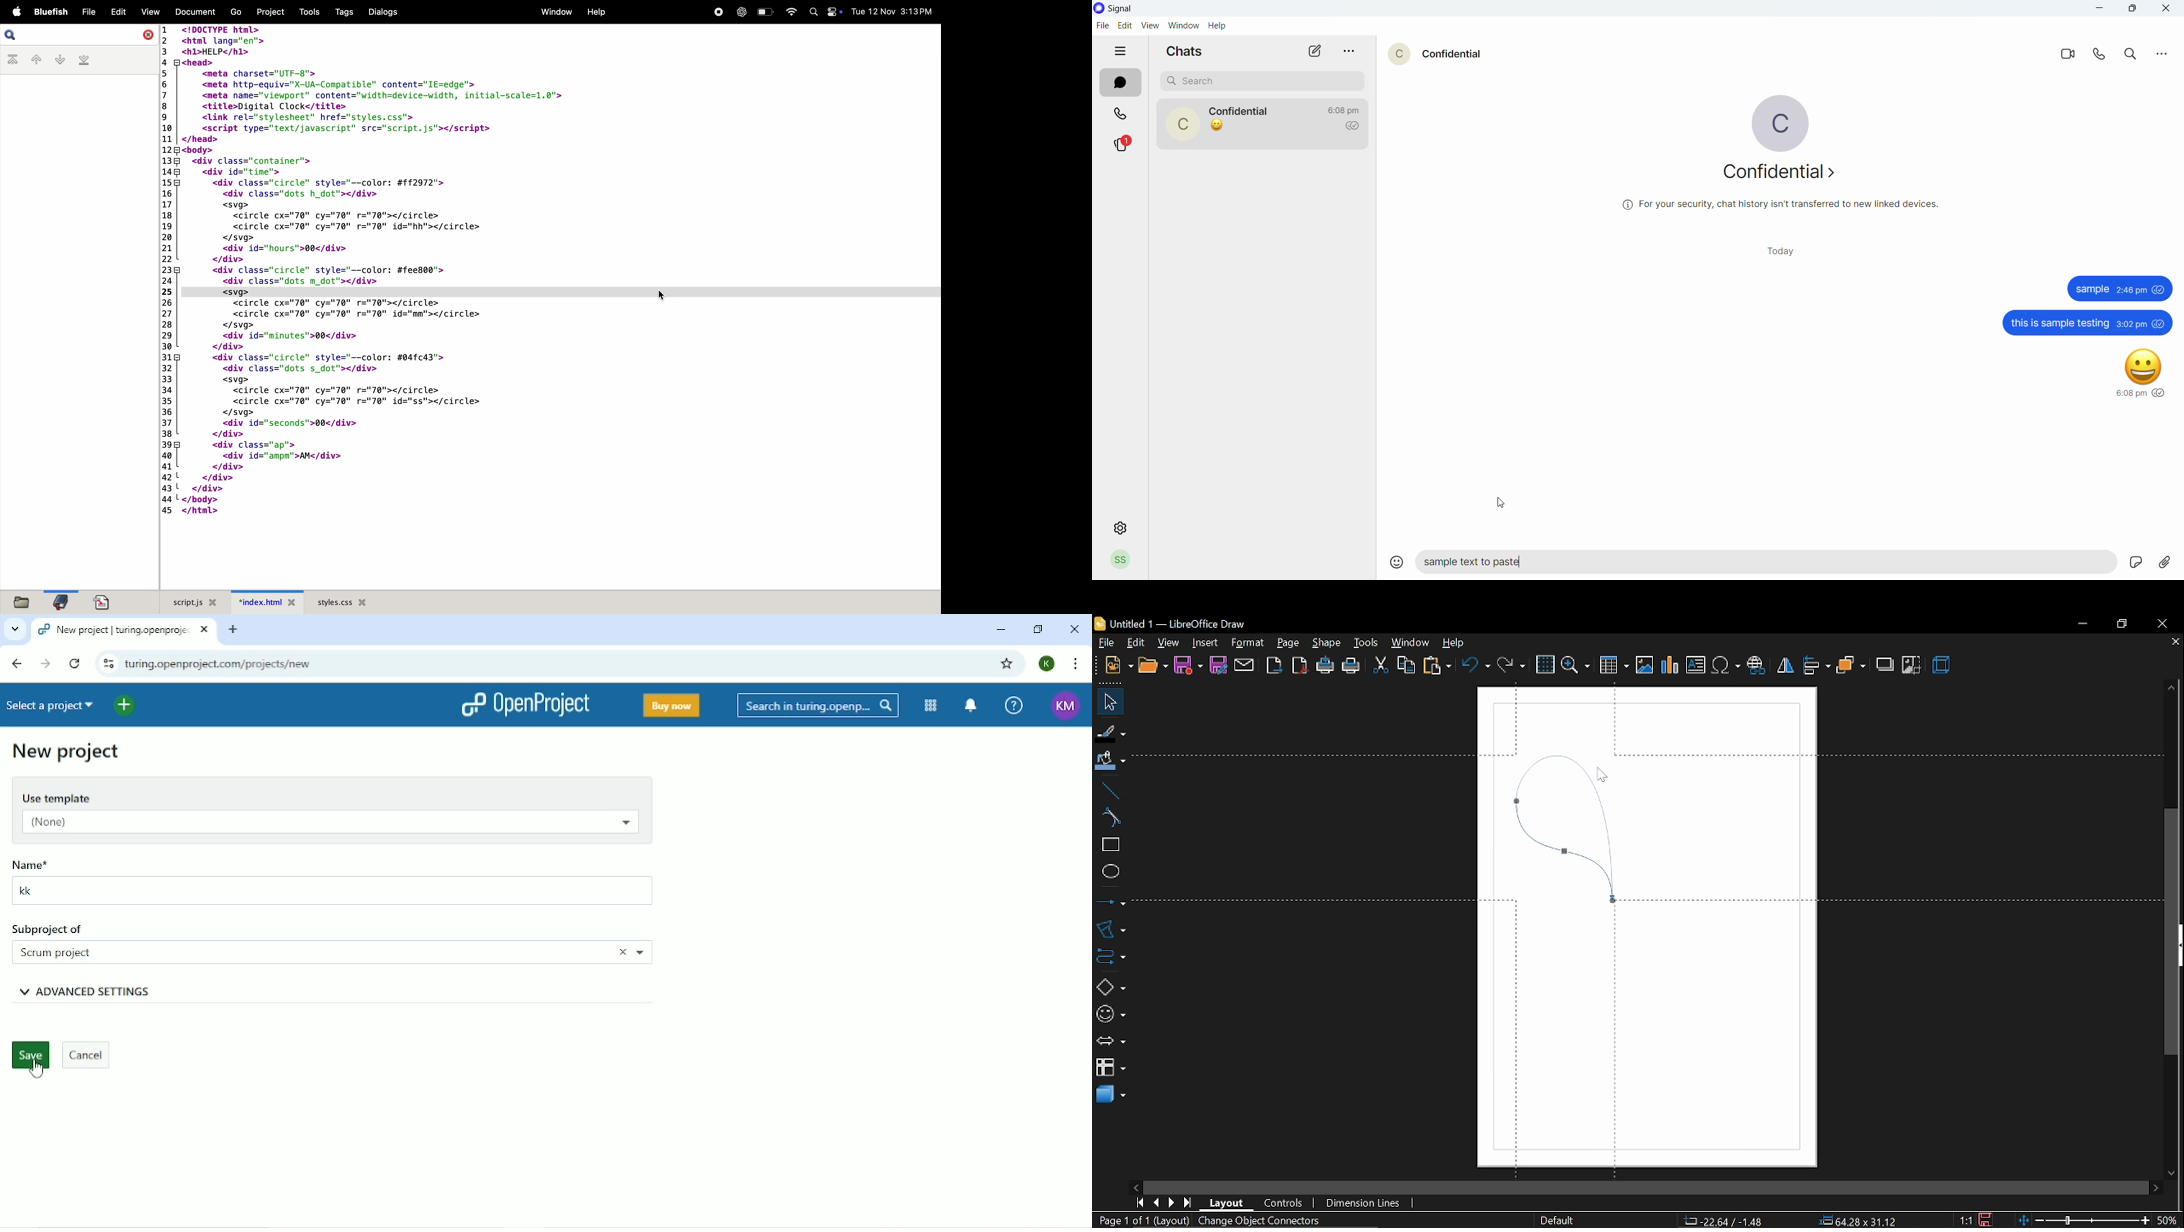  I want to click on open, so click(1151, 667).